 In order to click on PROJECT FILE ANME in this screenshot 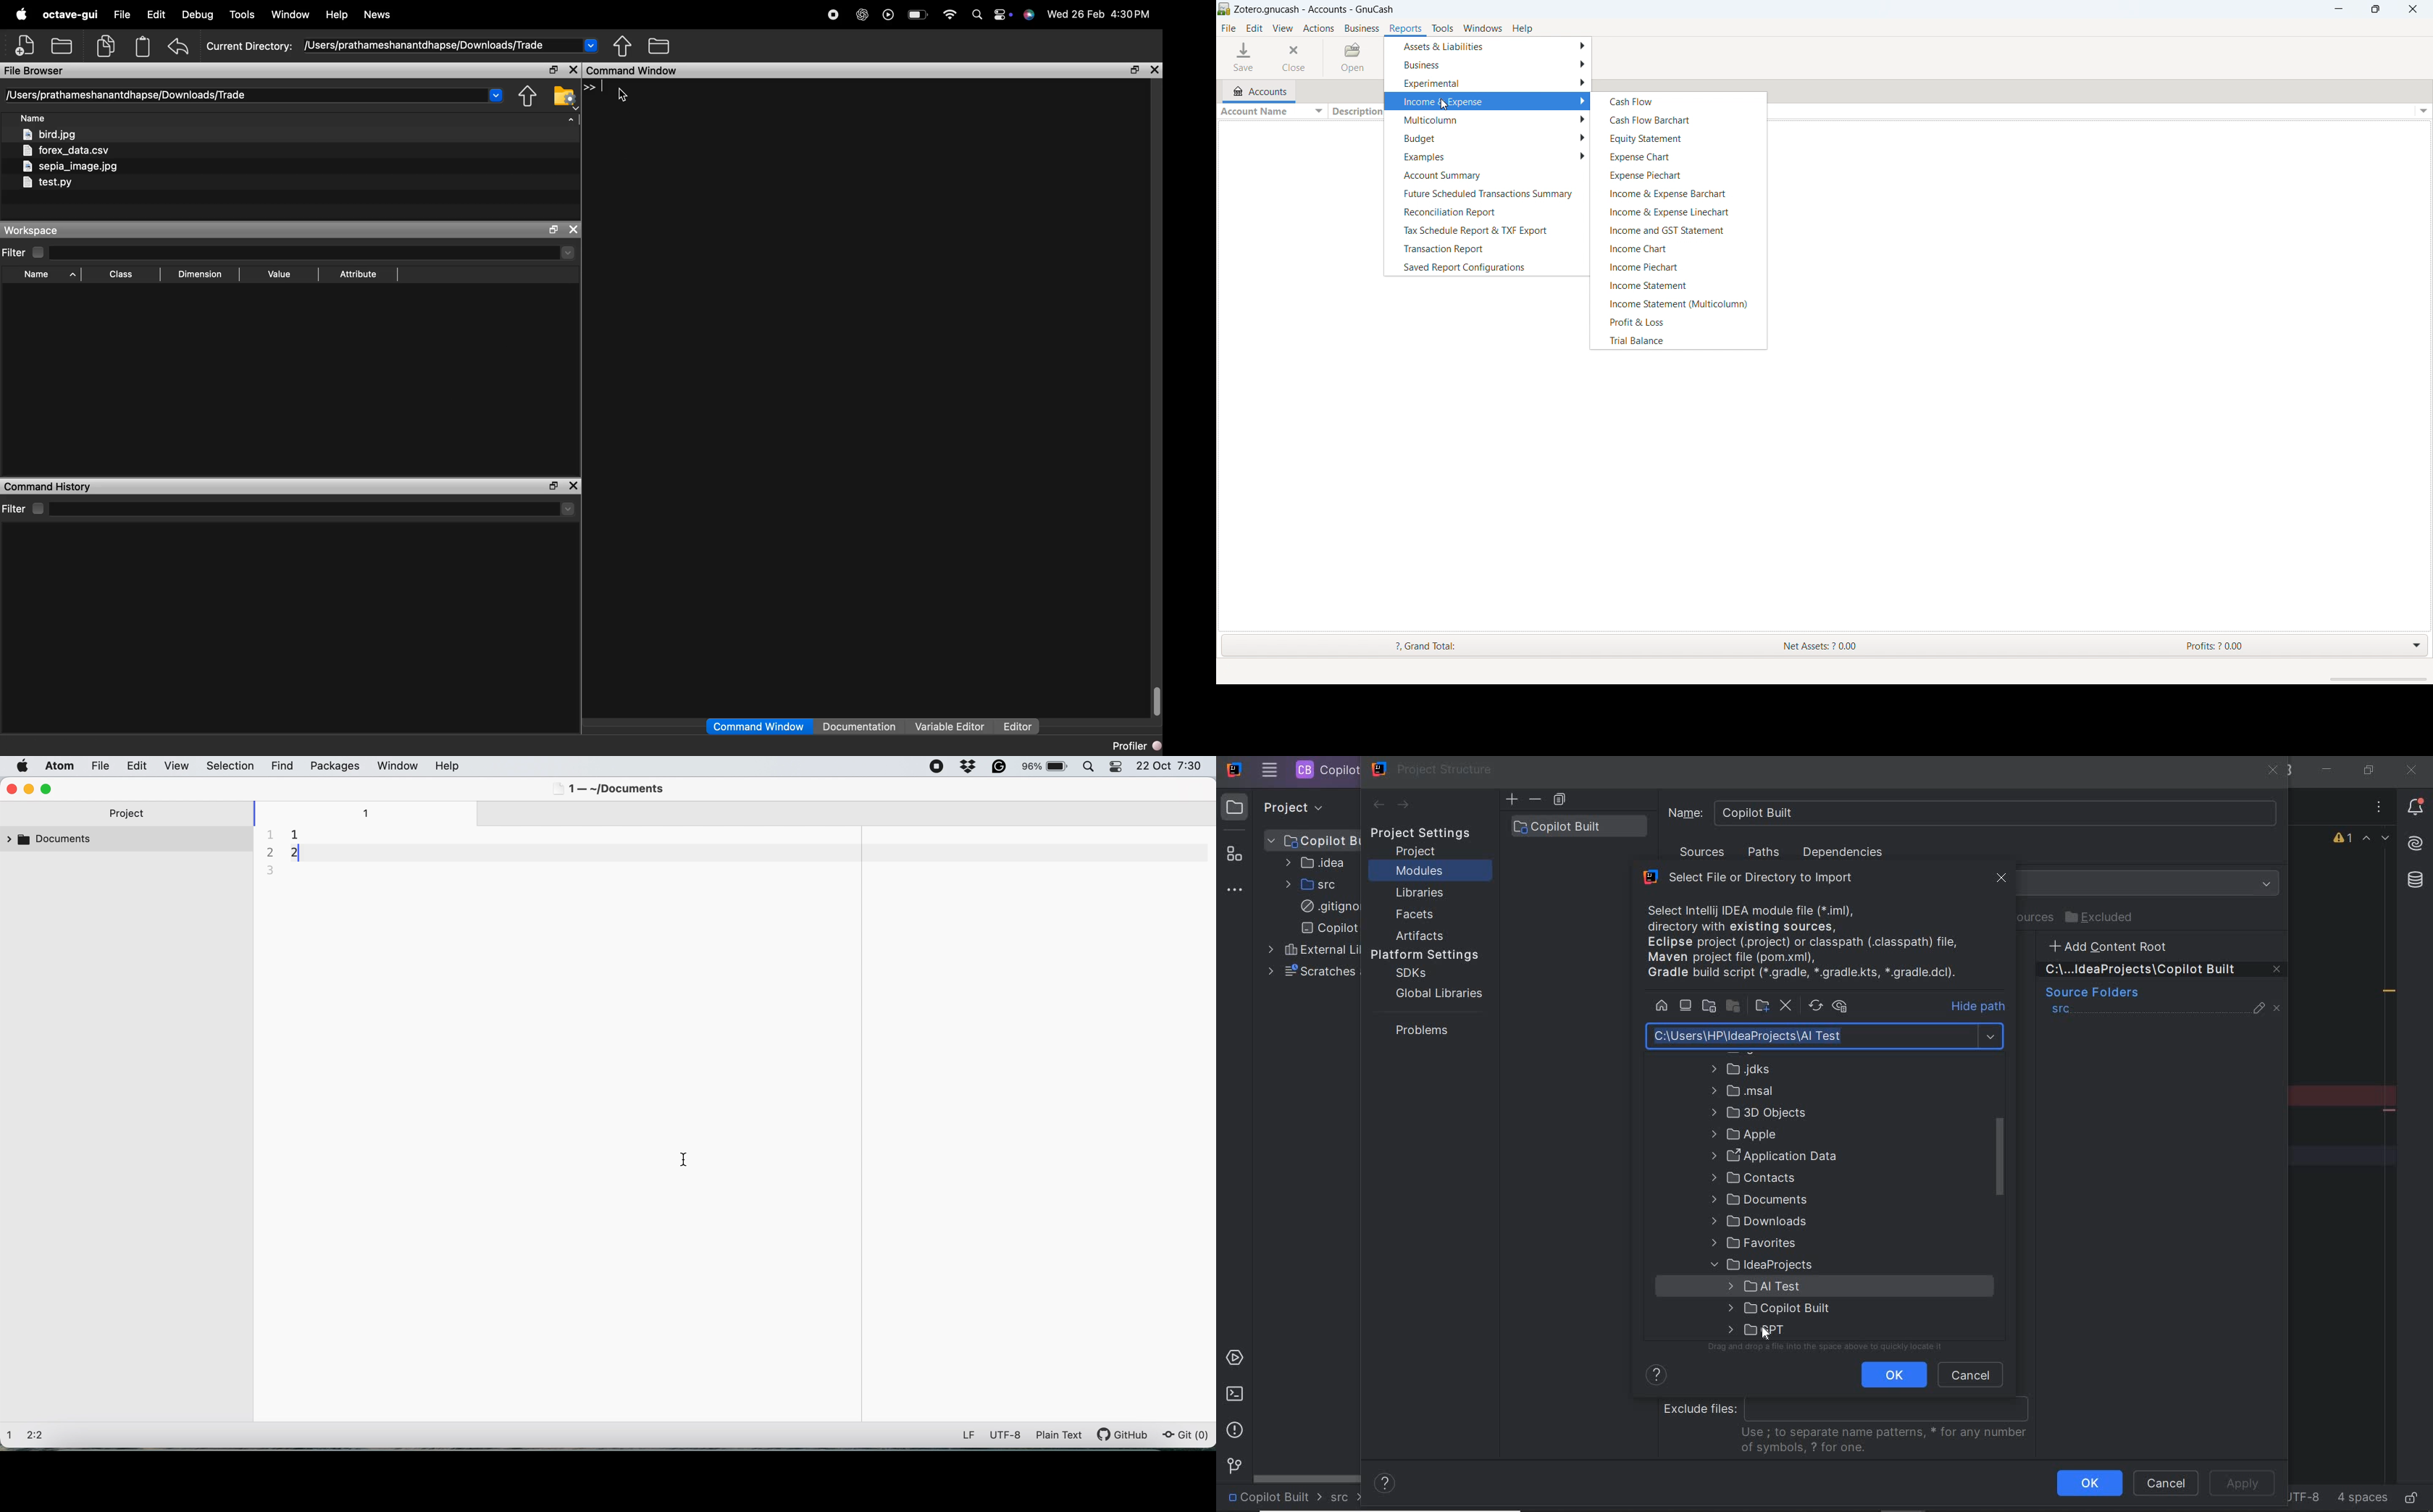, I will do `click(1314, 840)`.